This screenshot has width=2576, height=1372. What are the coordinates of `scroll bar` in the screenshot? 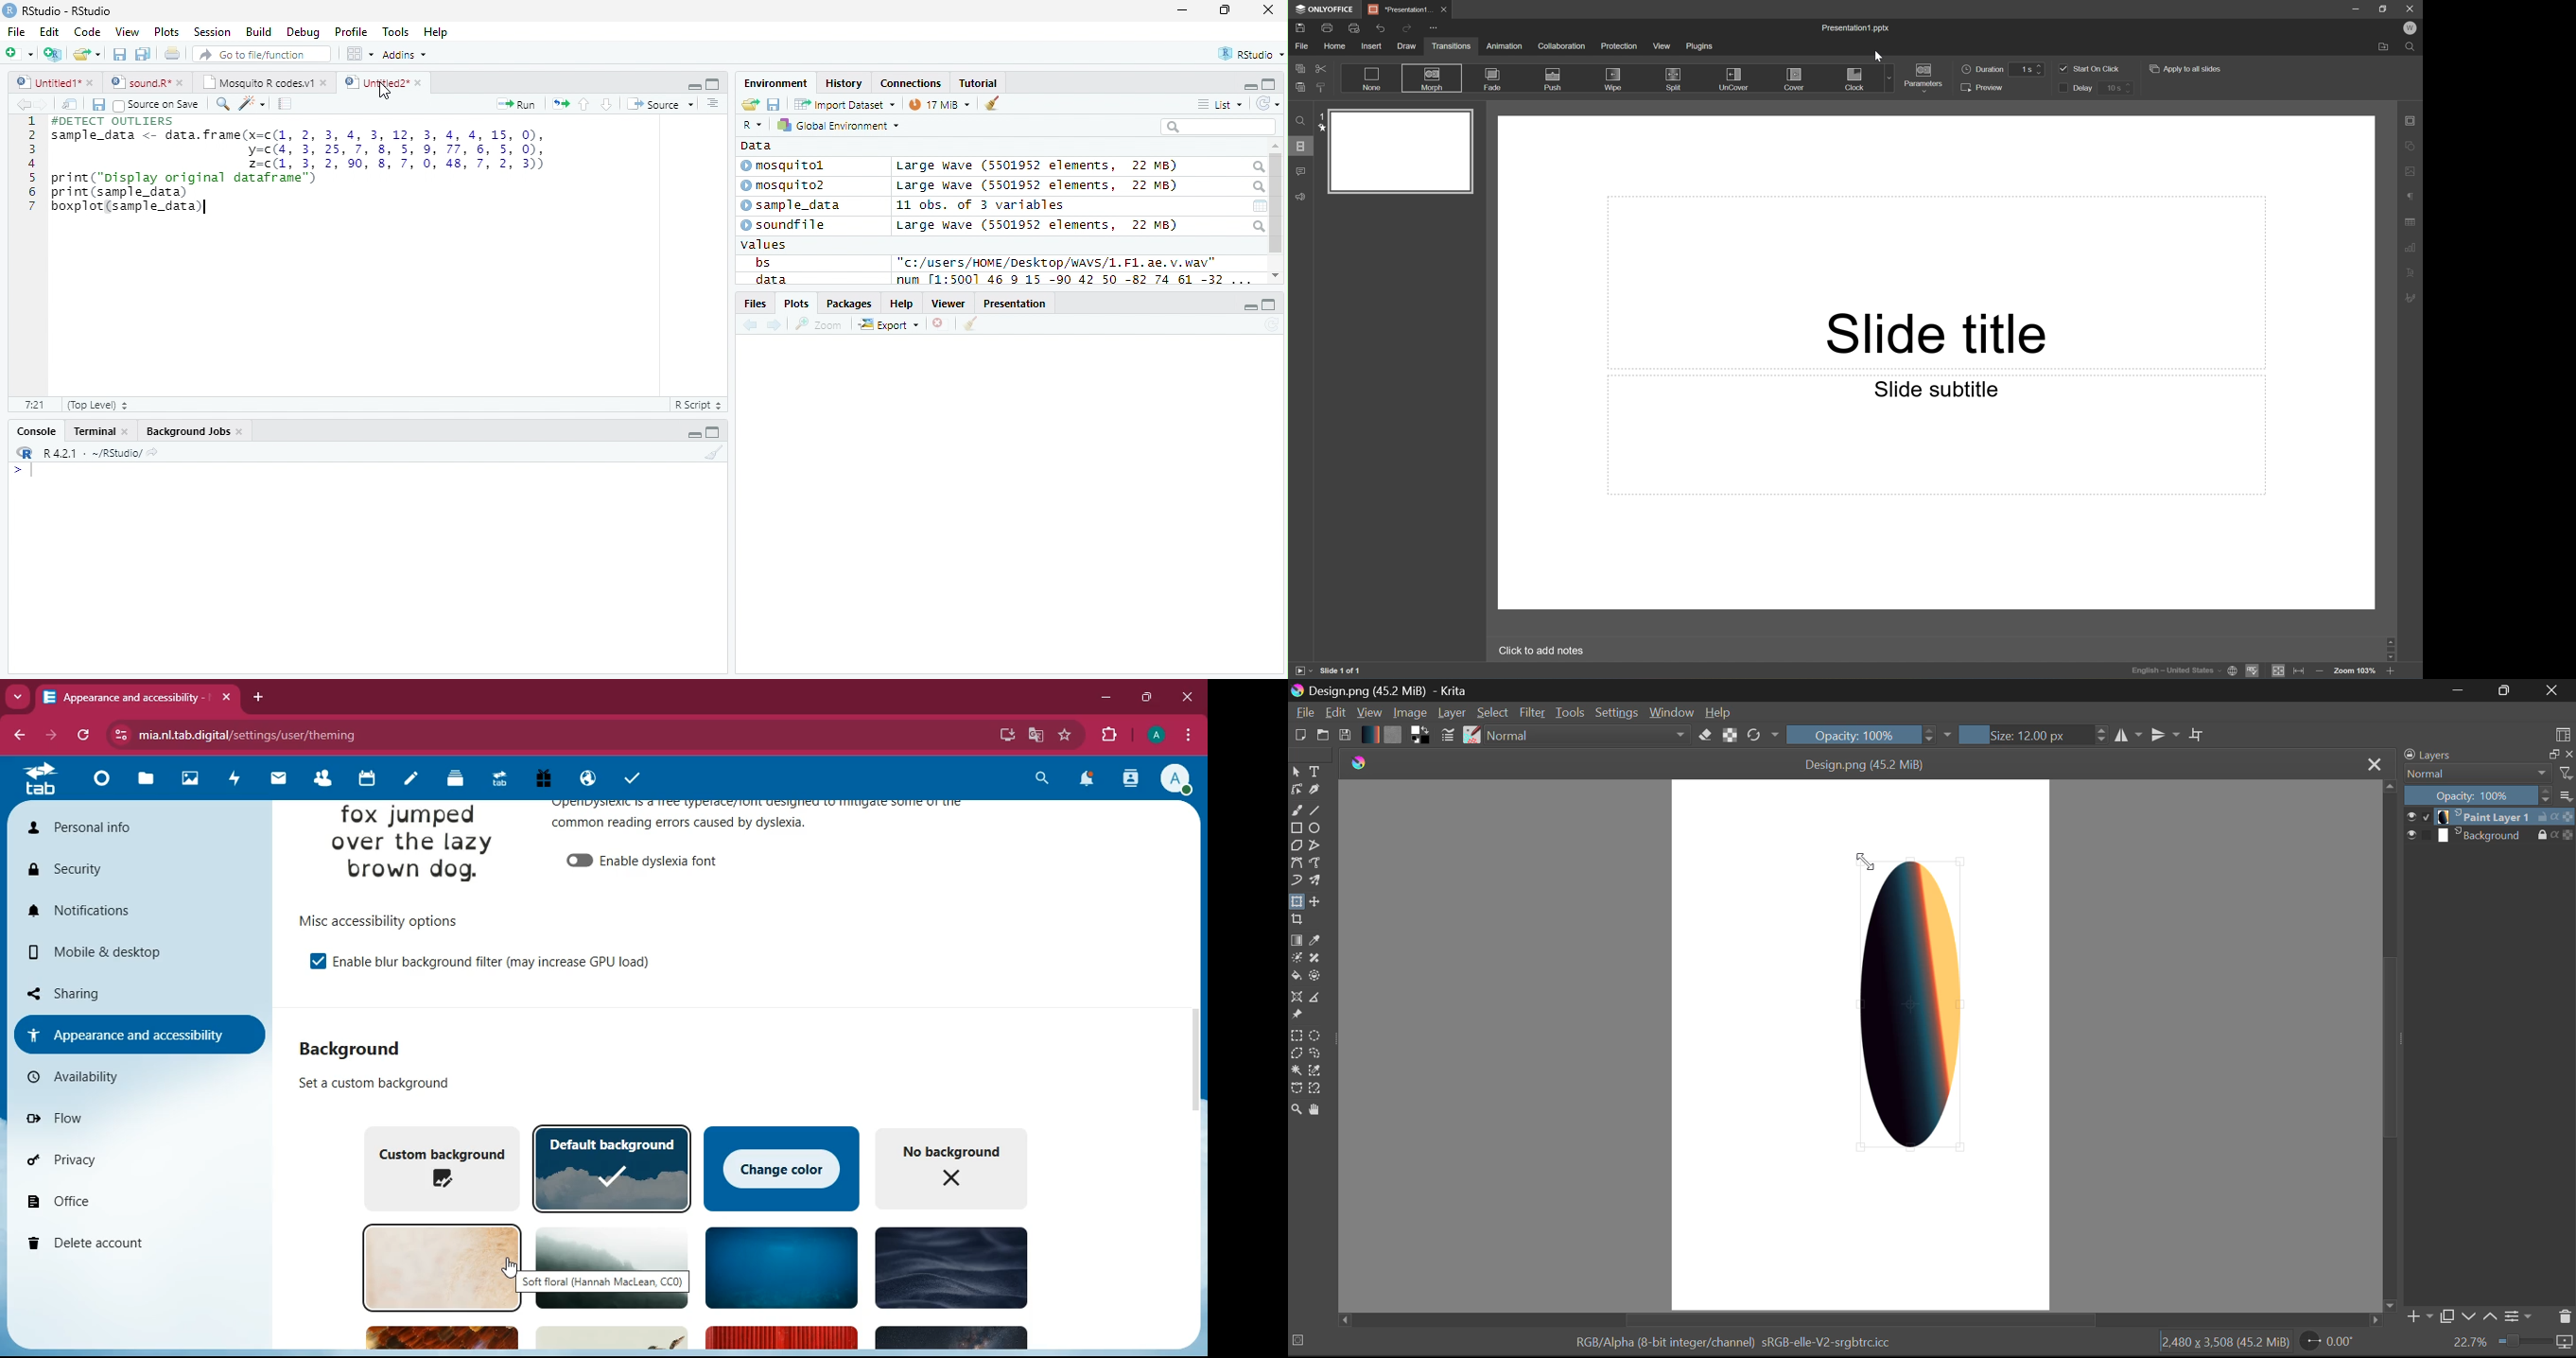 It's located at (1277, 203).